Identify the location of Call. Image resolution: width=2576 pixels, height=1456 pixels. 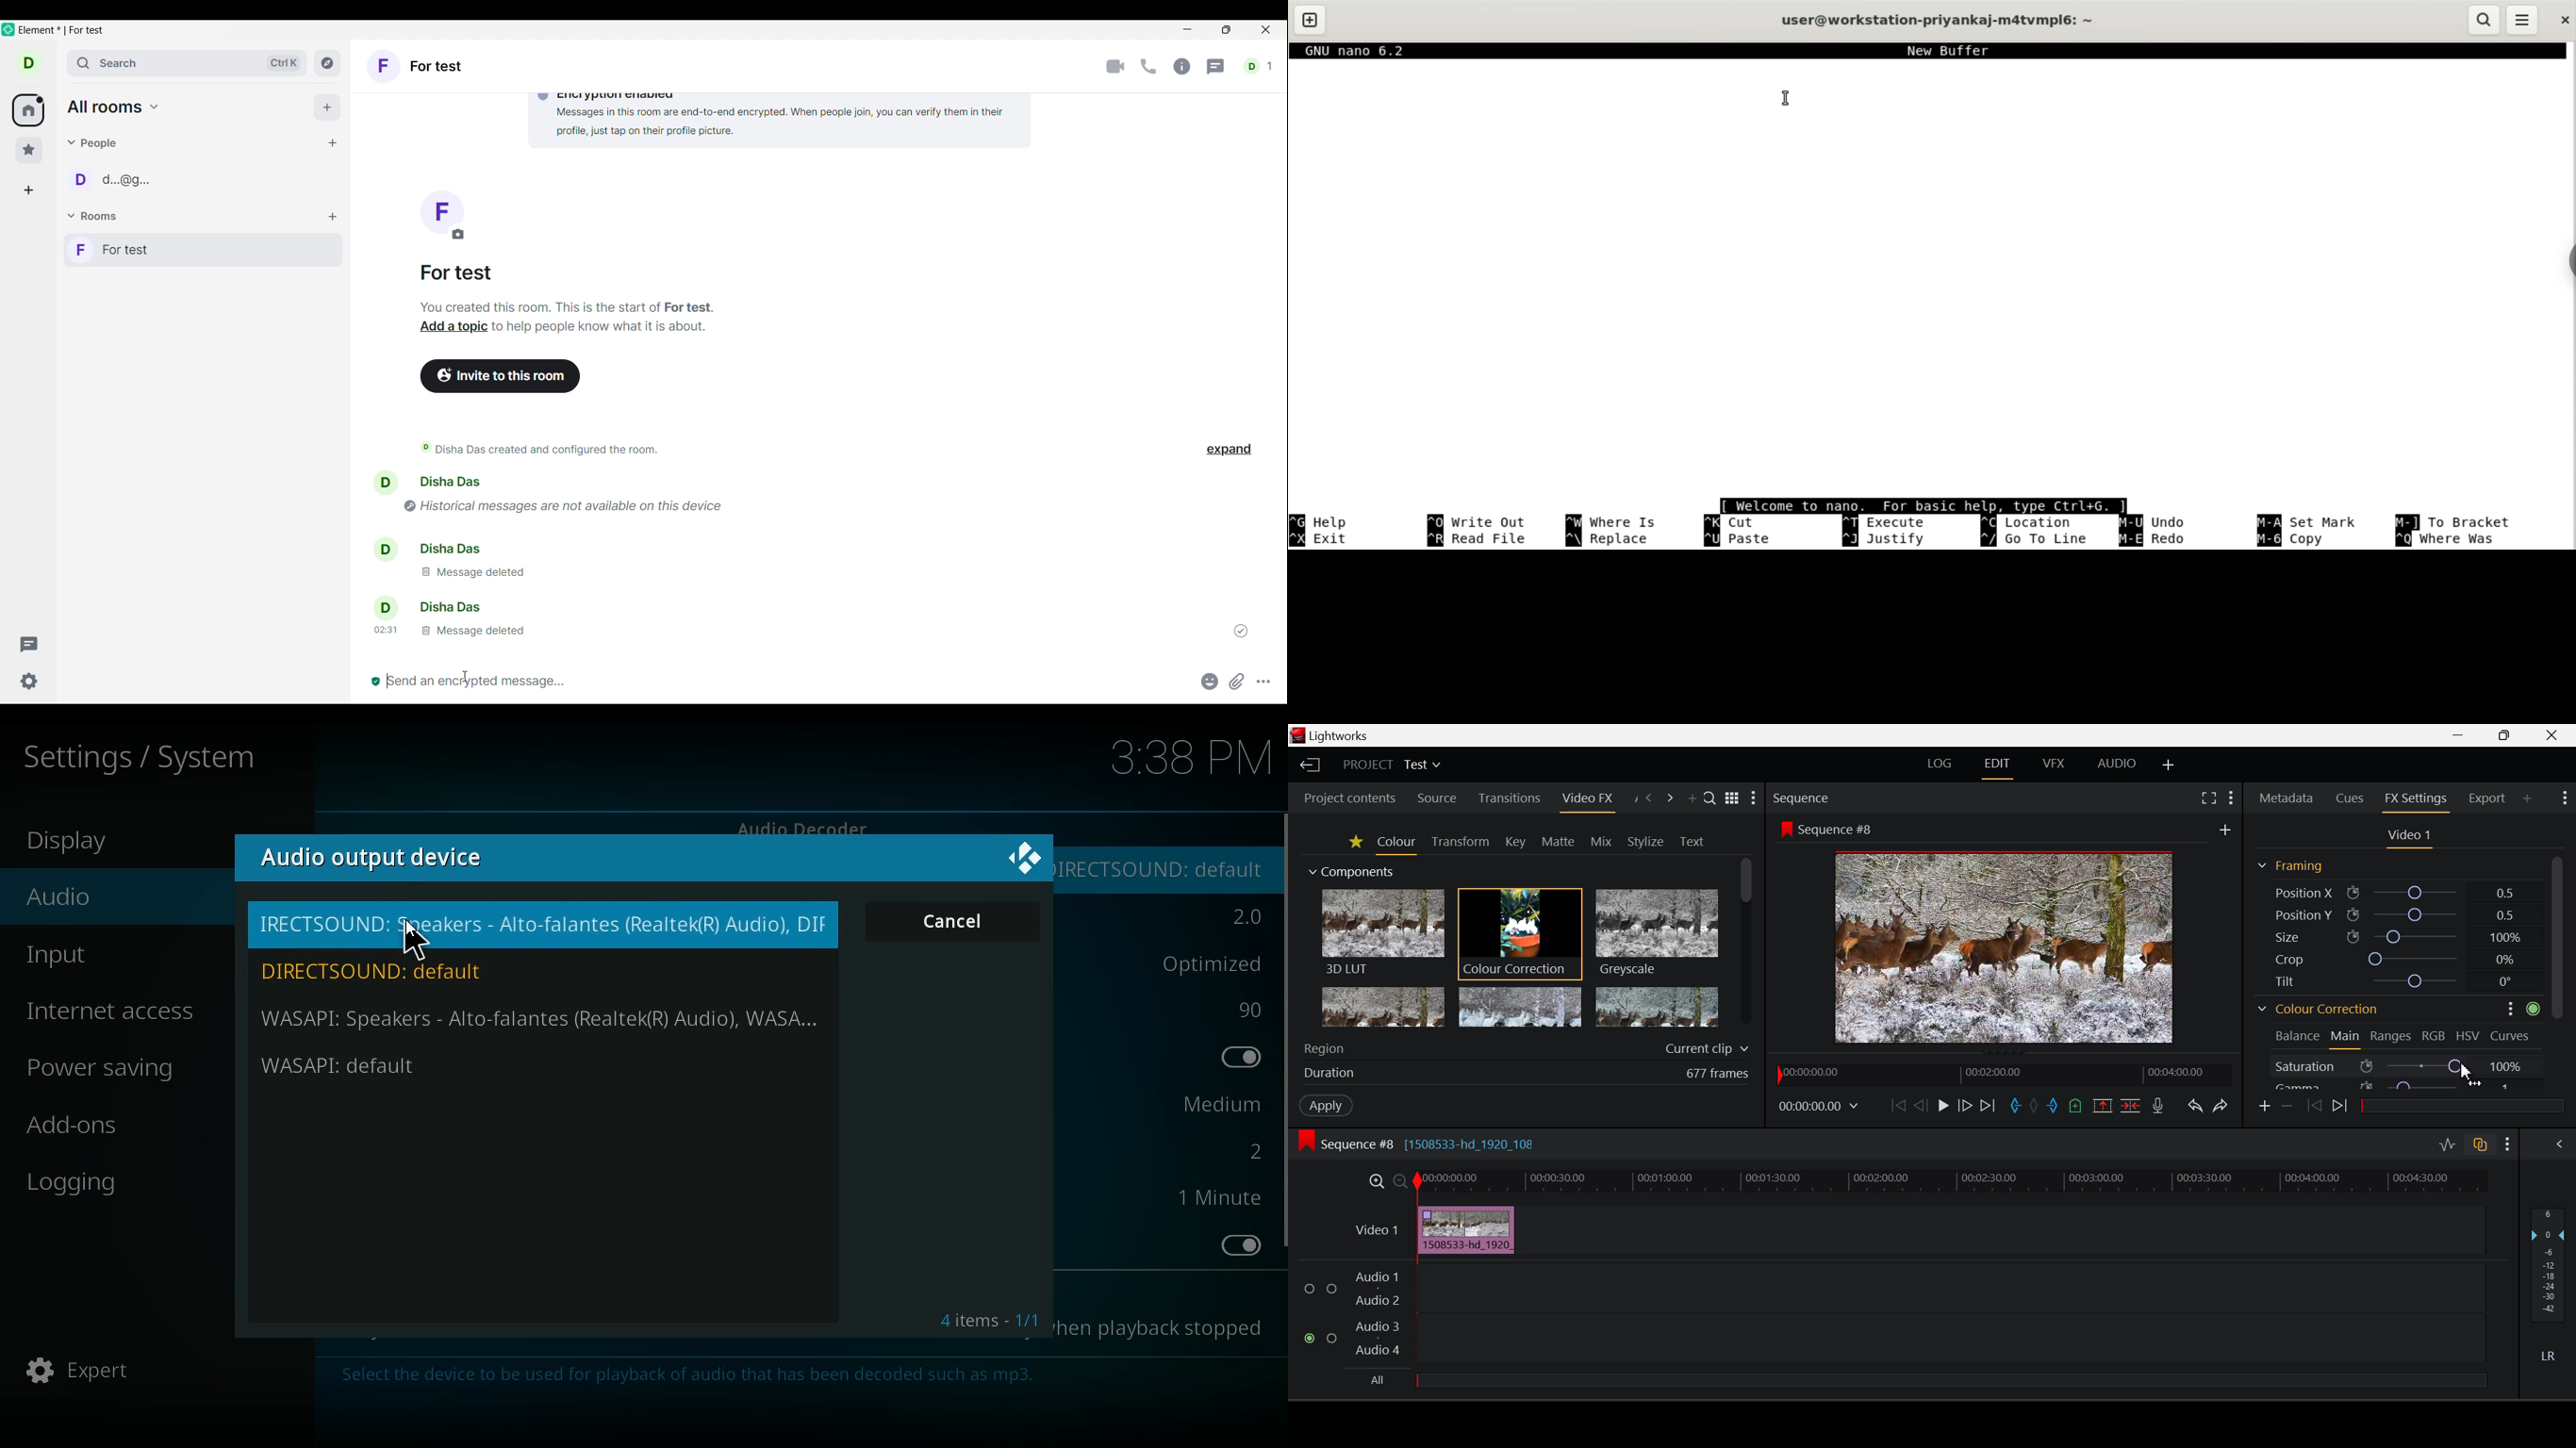
(1149, 66).